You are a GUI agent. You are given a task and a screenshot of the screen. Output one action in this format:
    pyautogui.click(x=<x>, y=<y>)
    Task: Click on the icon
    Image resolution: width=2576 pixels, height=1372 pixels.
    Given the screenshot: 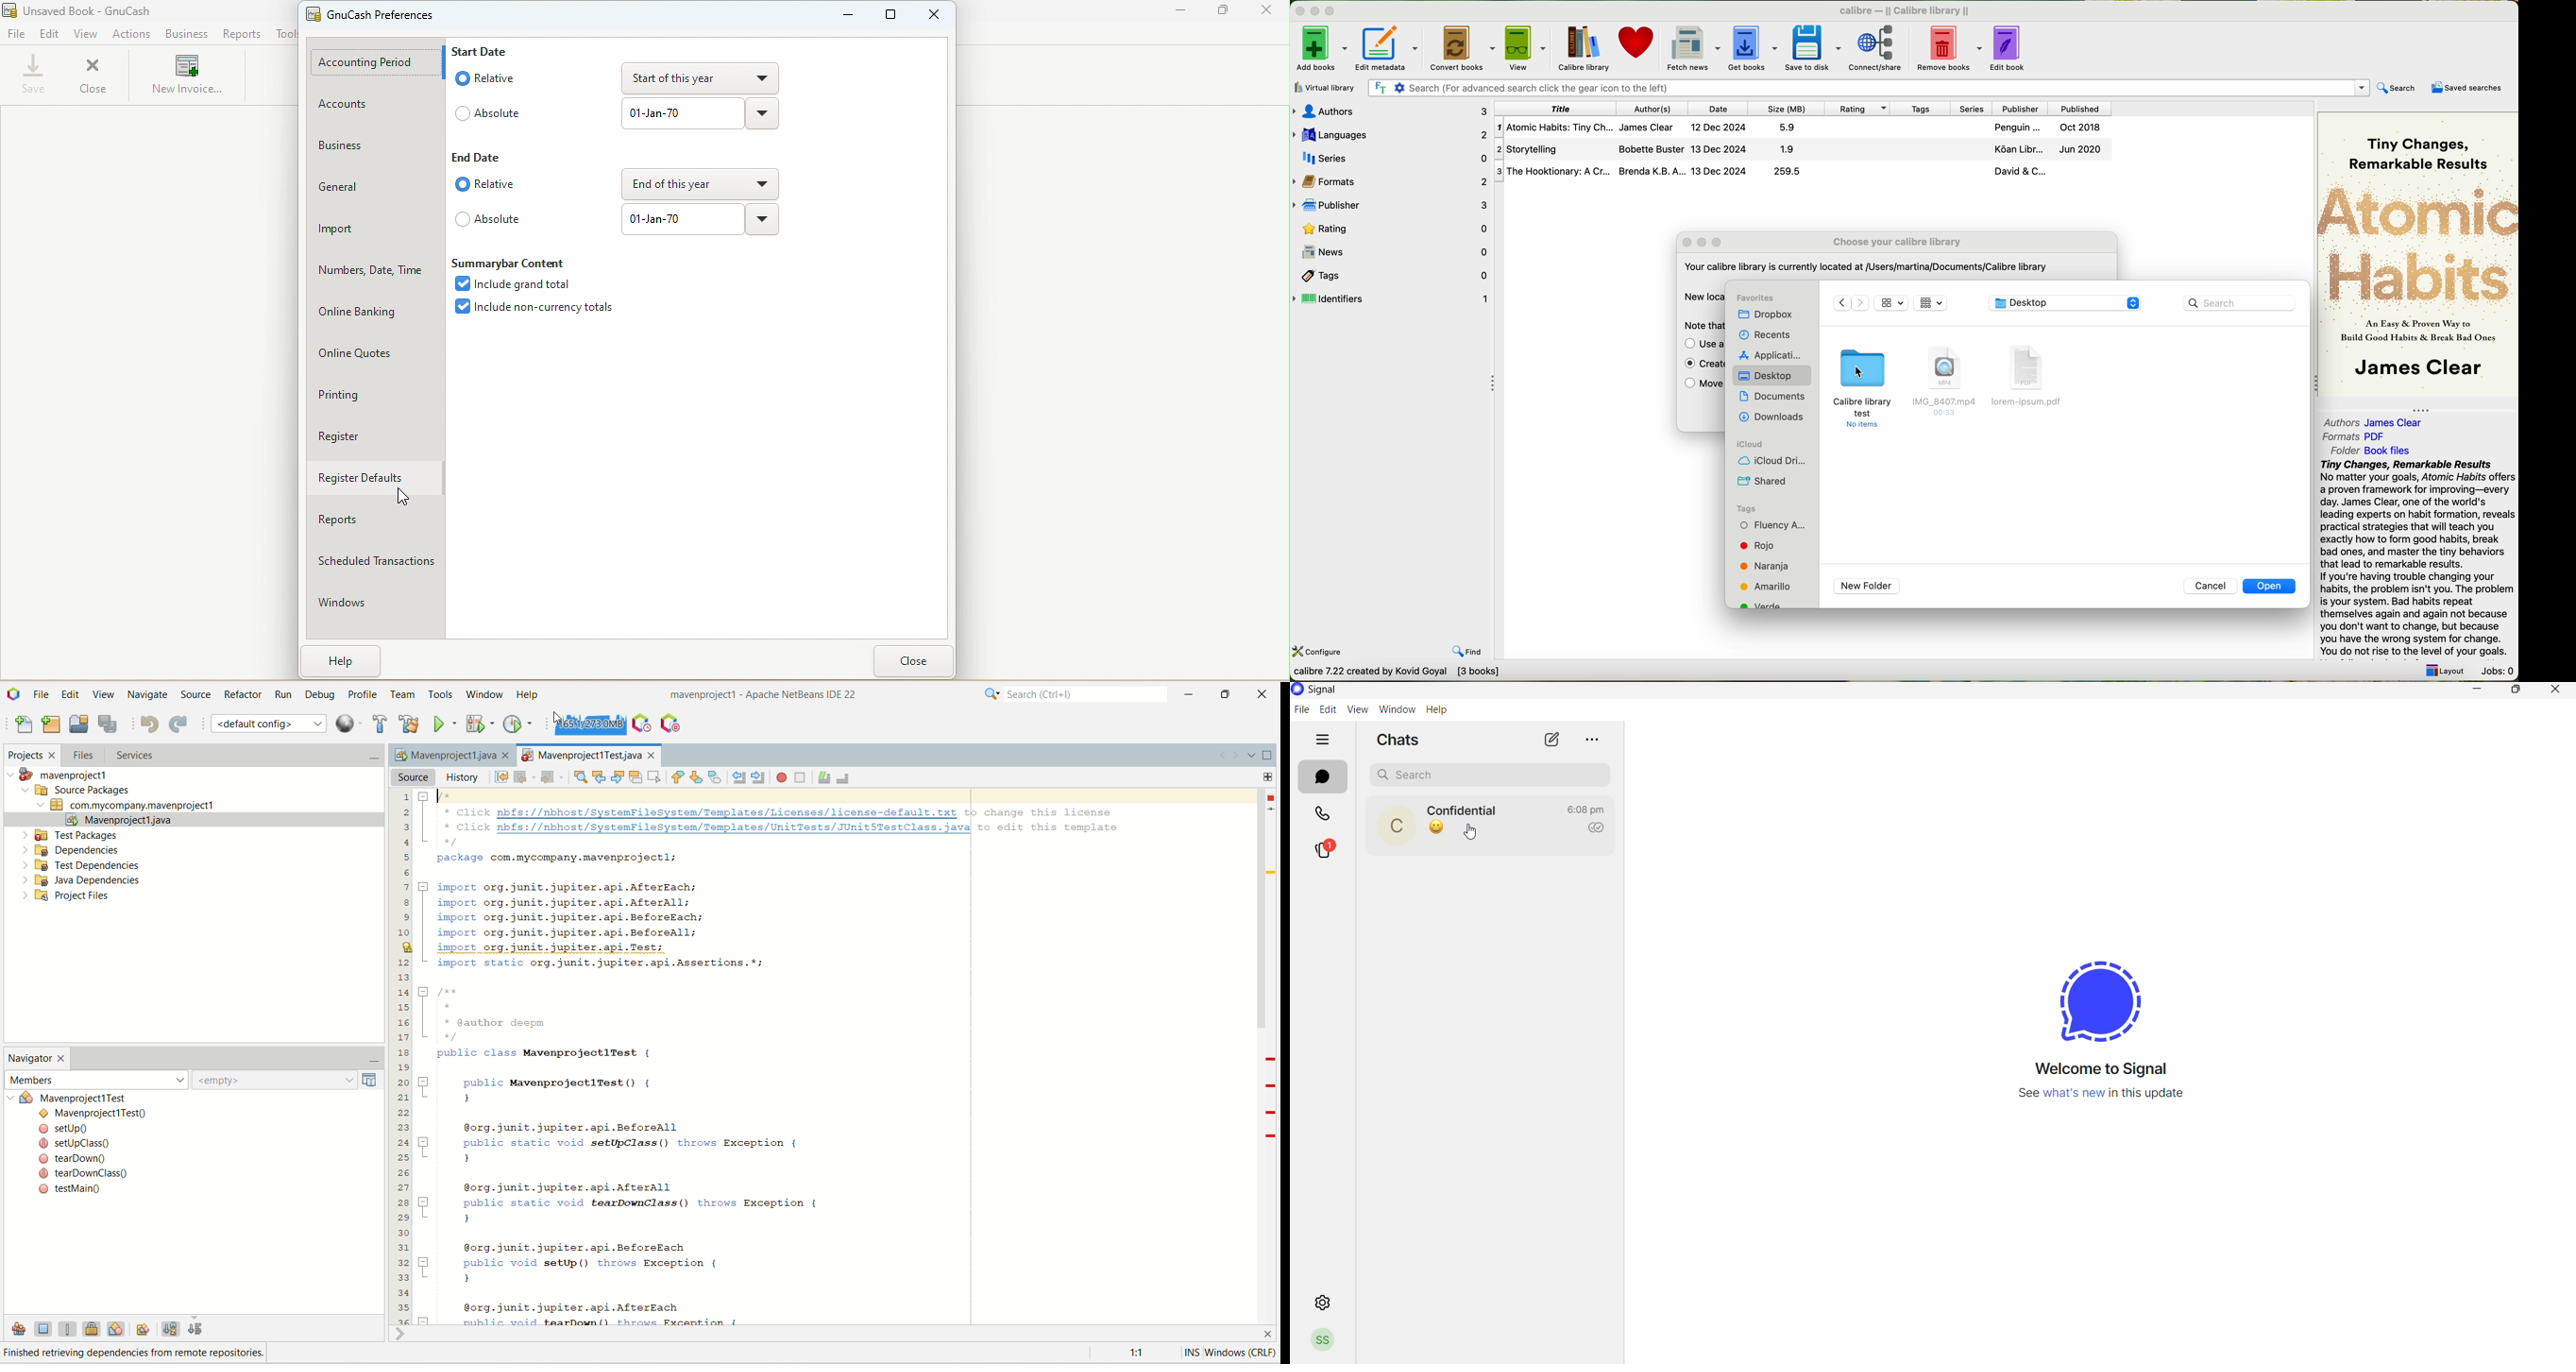 What is the action you would take?
    pyautogui.click(x=1892, y=303)
    